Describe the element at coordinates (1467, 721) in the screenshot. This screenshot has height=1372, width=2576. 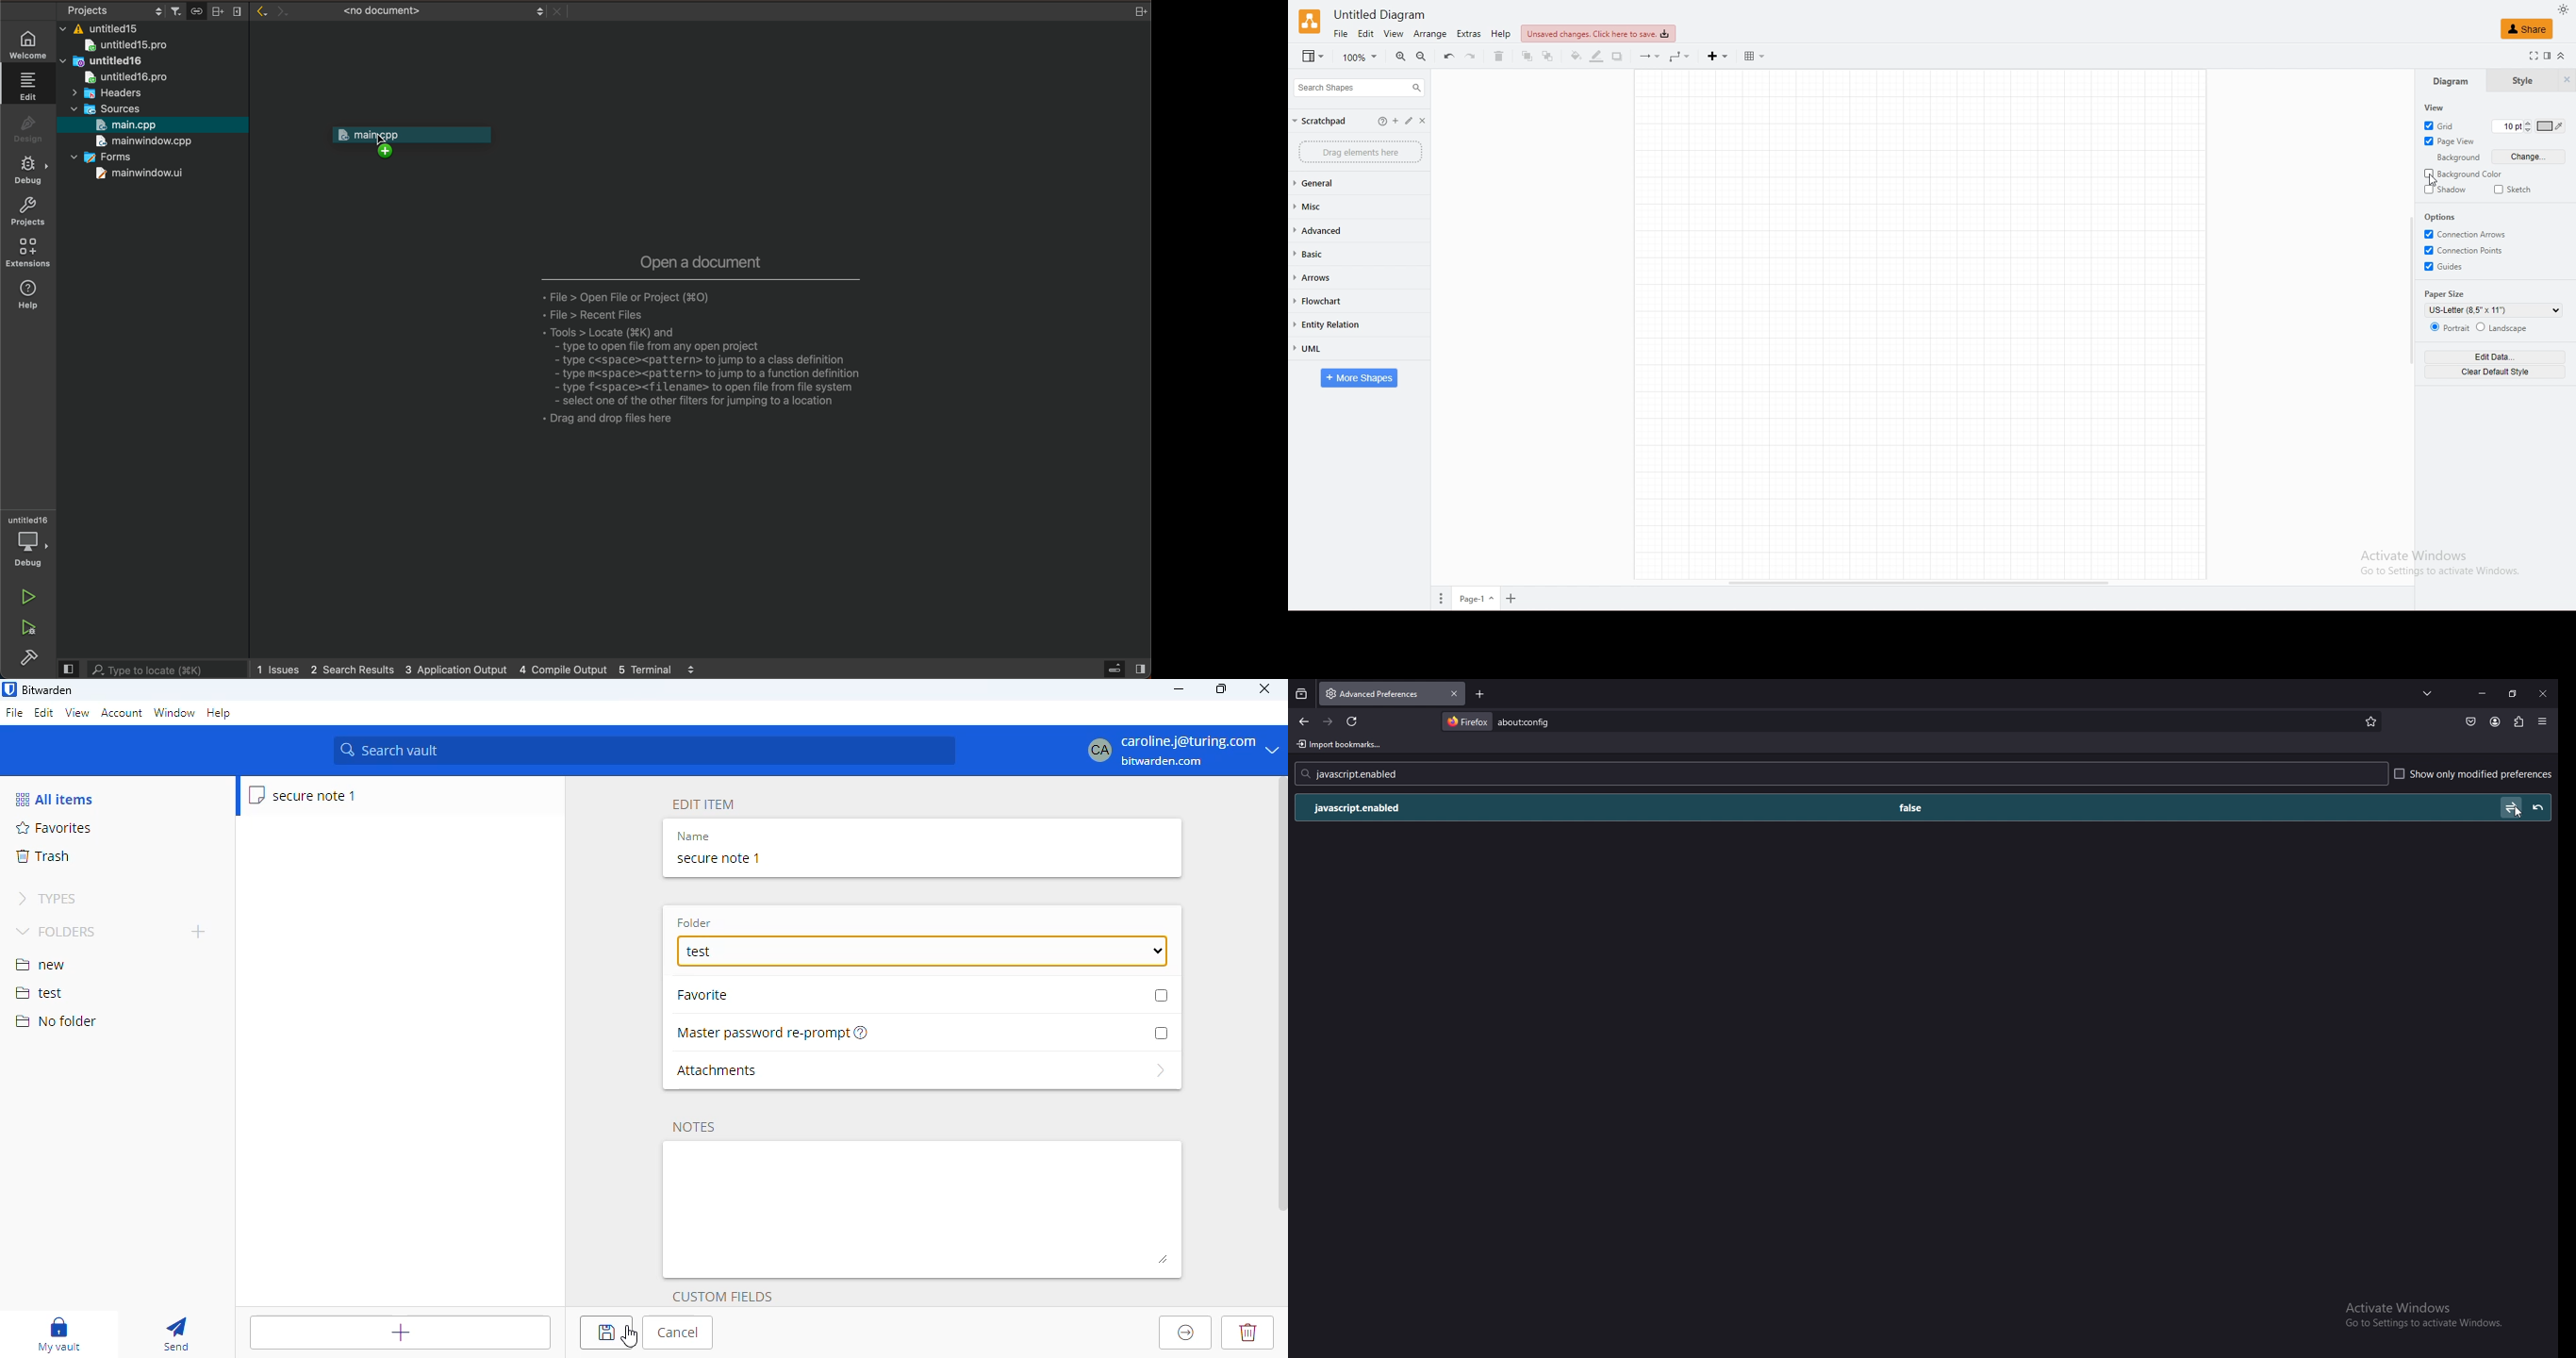
I see `firefox` at that location.